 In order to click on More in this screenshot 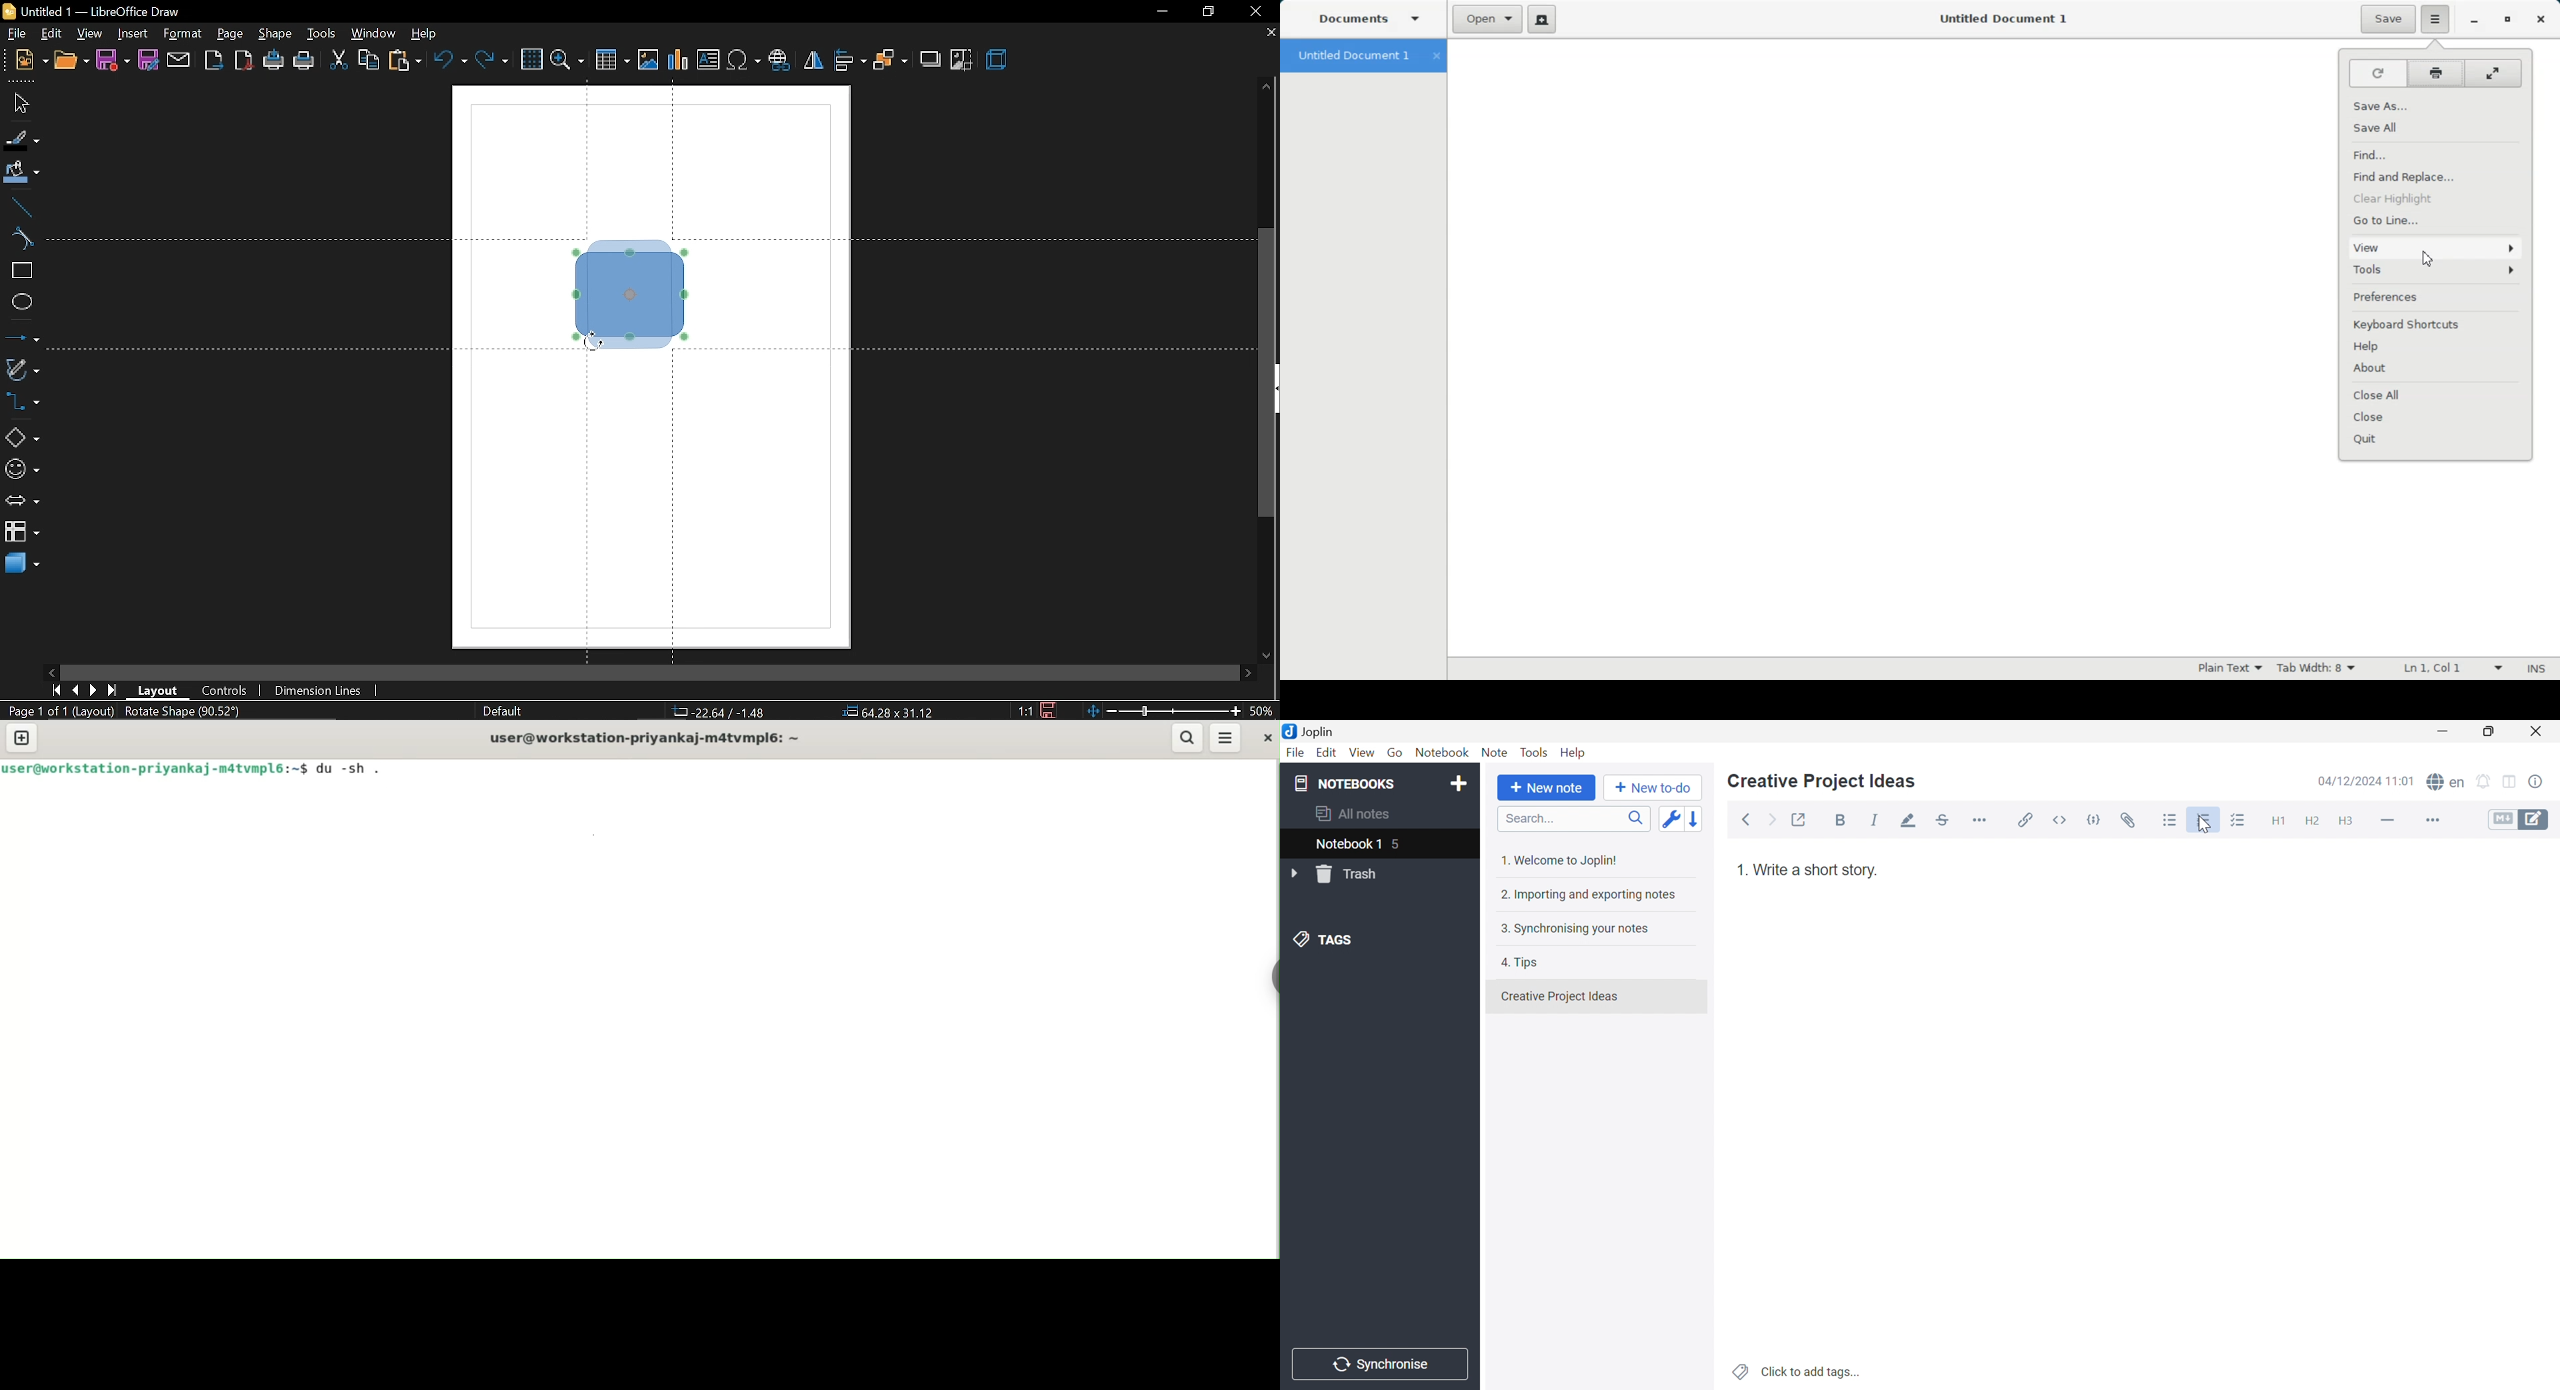, I will do `click(2434, 821)`.